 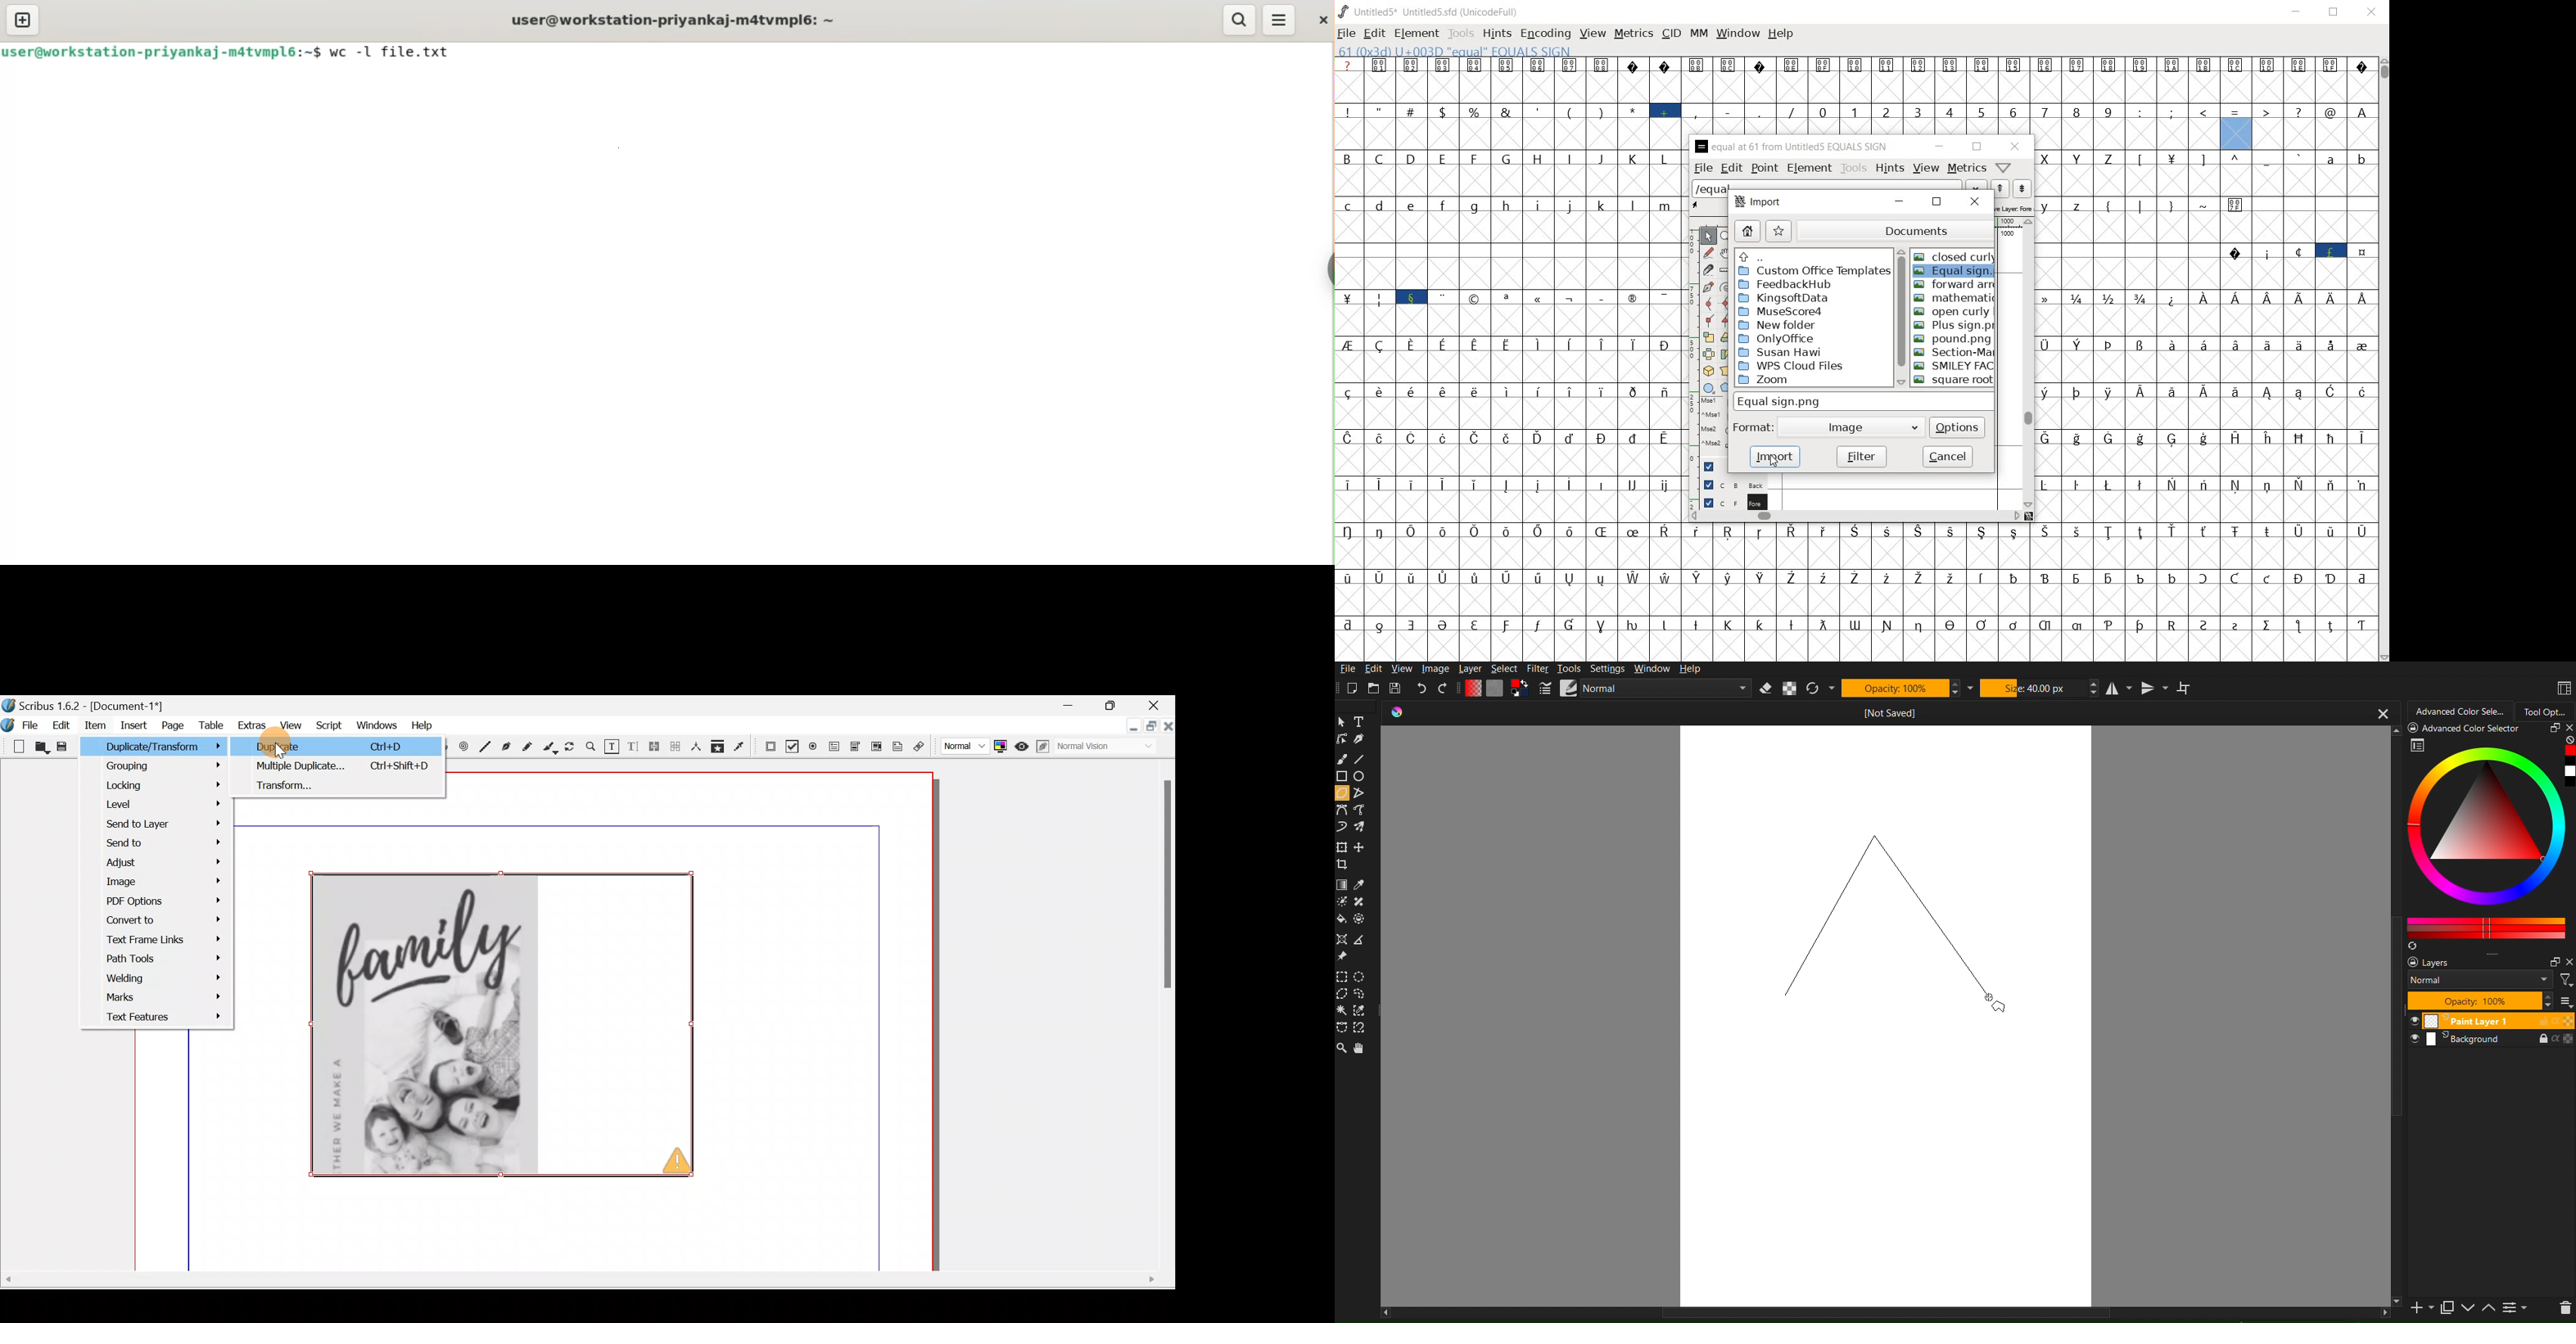 I want to click on Rotate the selection, so click(x=1726, y=339).